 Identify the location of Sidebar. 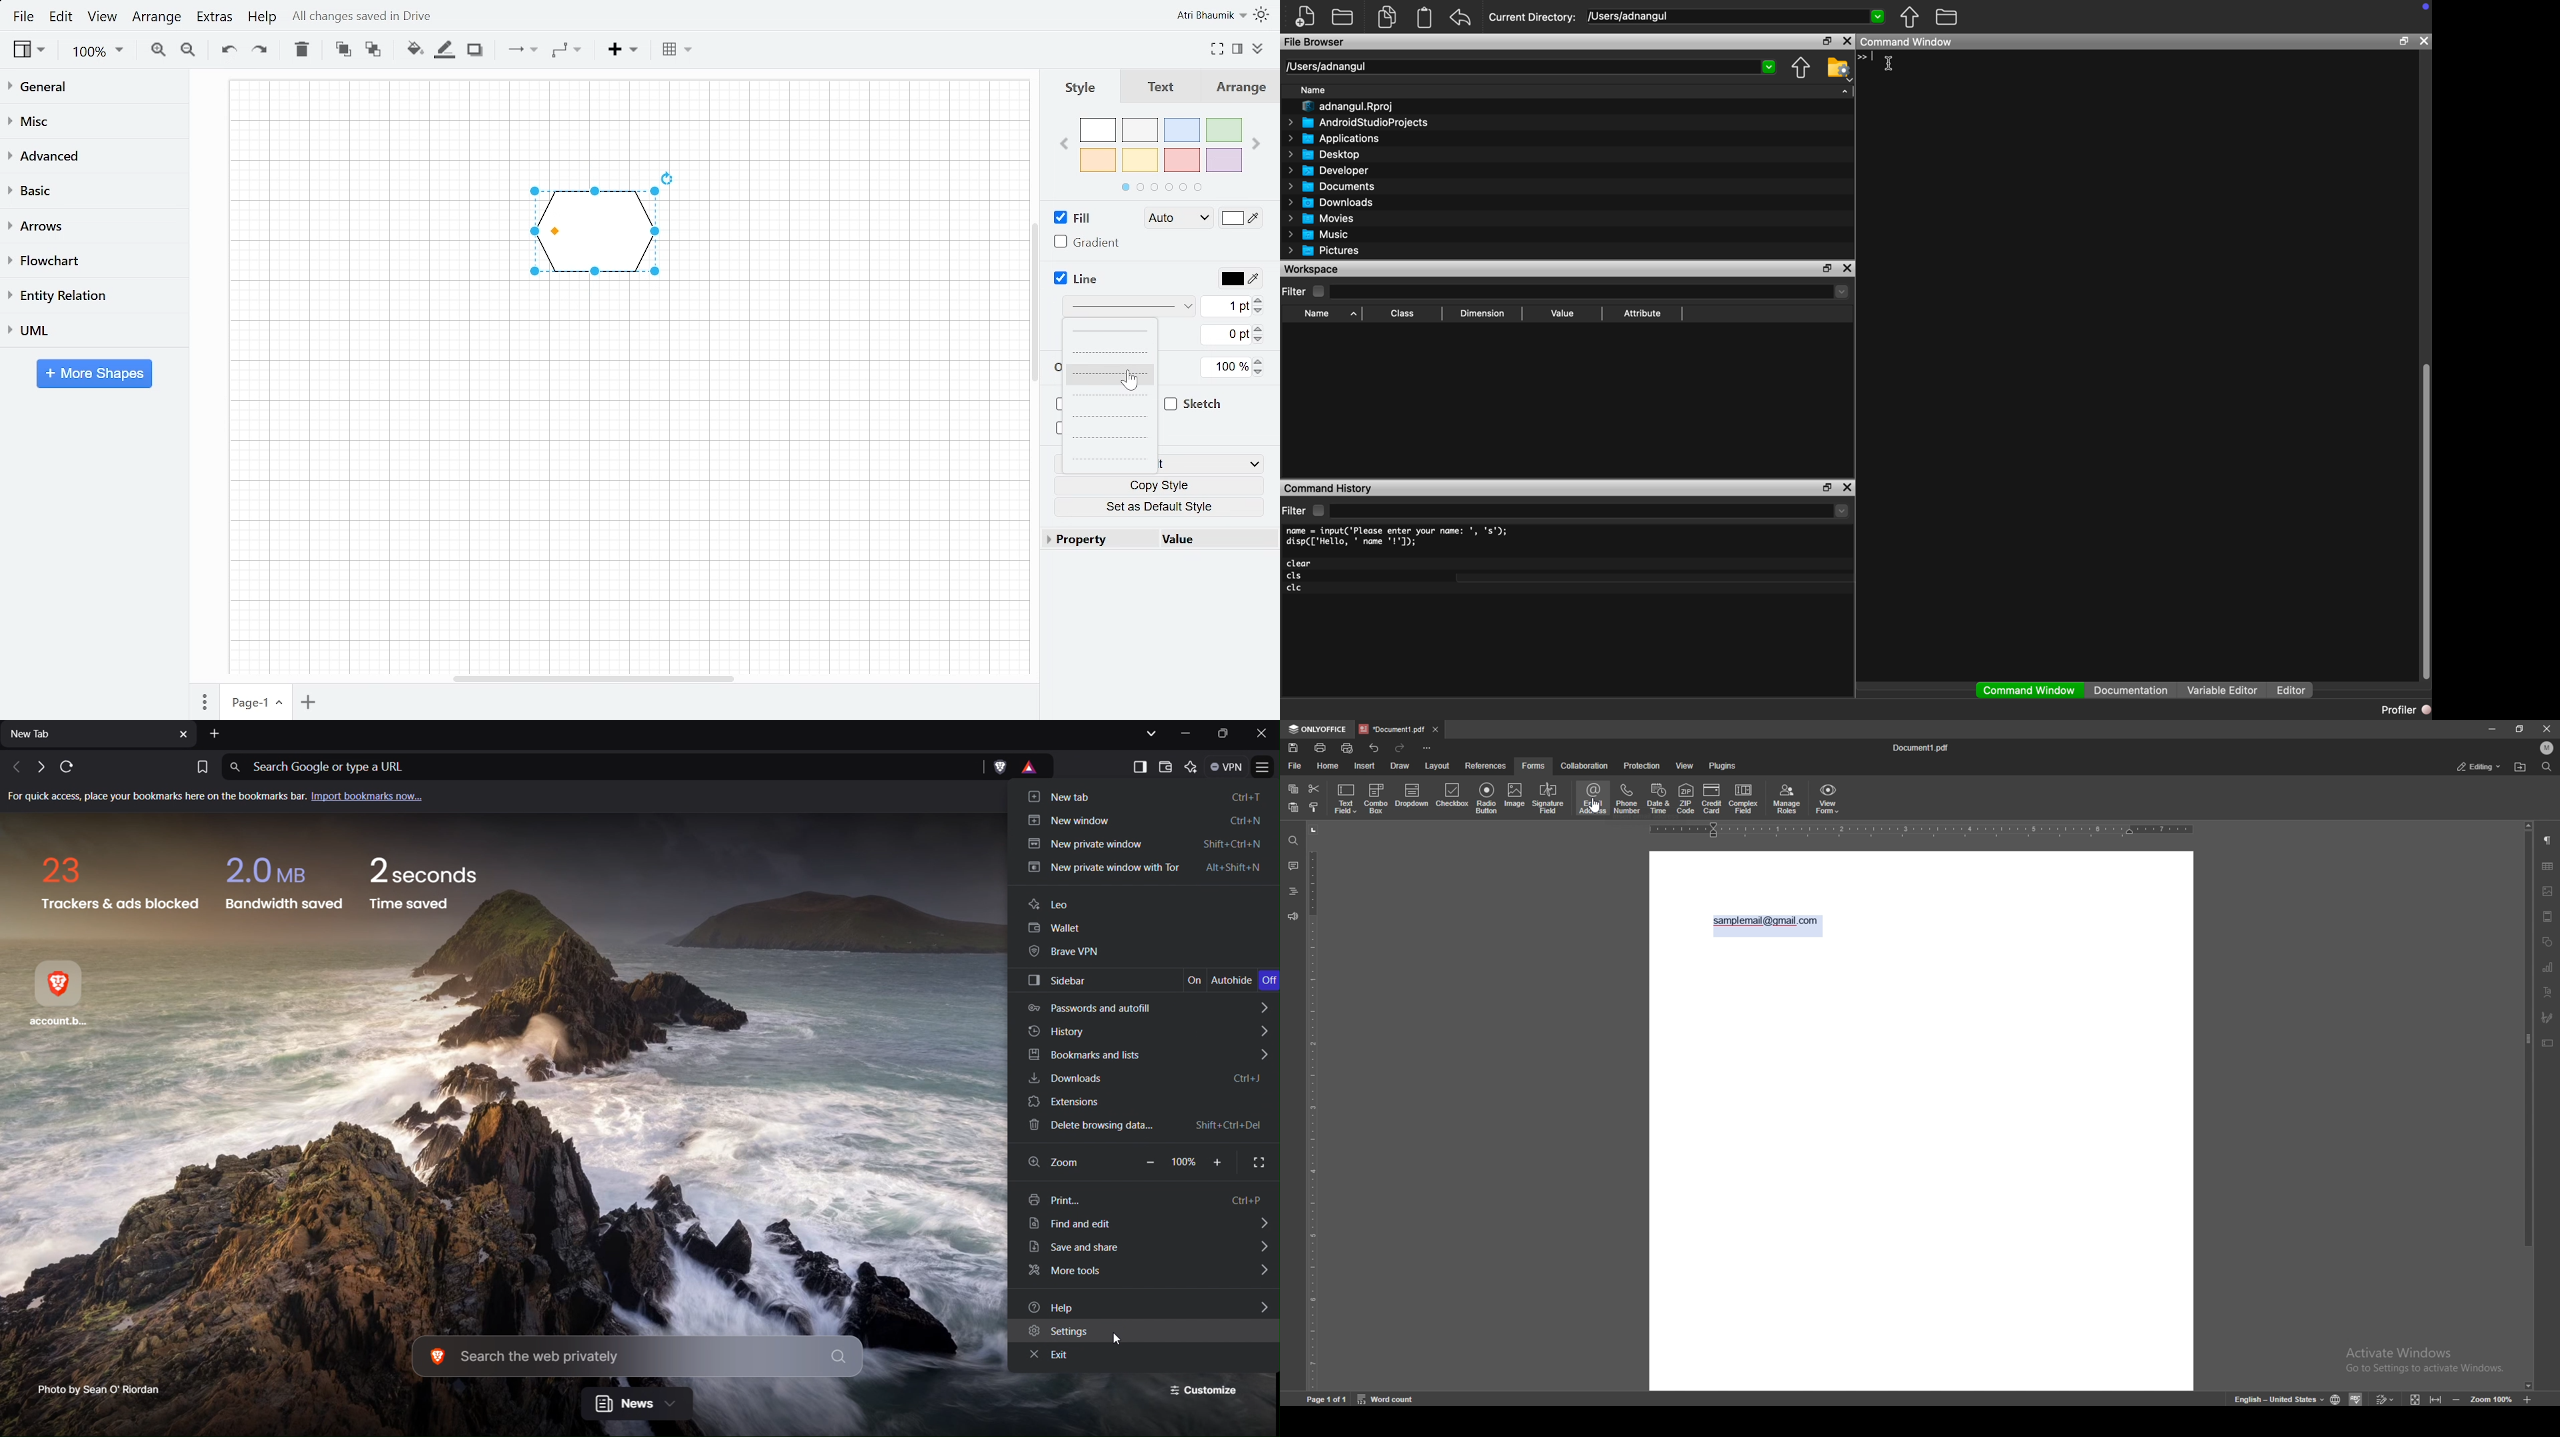
(1100, 981).